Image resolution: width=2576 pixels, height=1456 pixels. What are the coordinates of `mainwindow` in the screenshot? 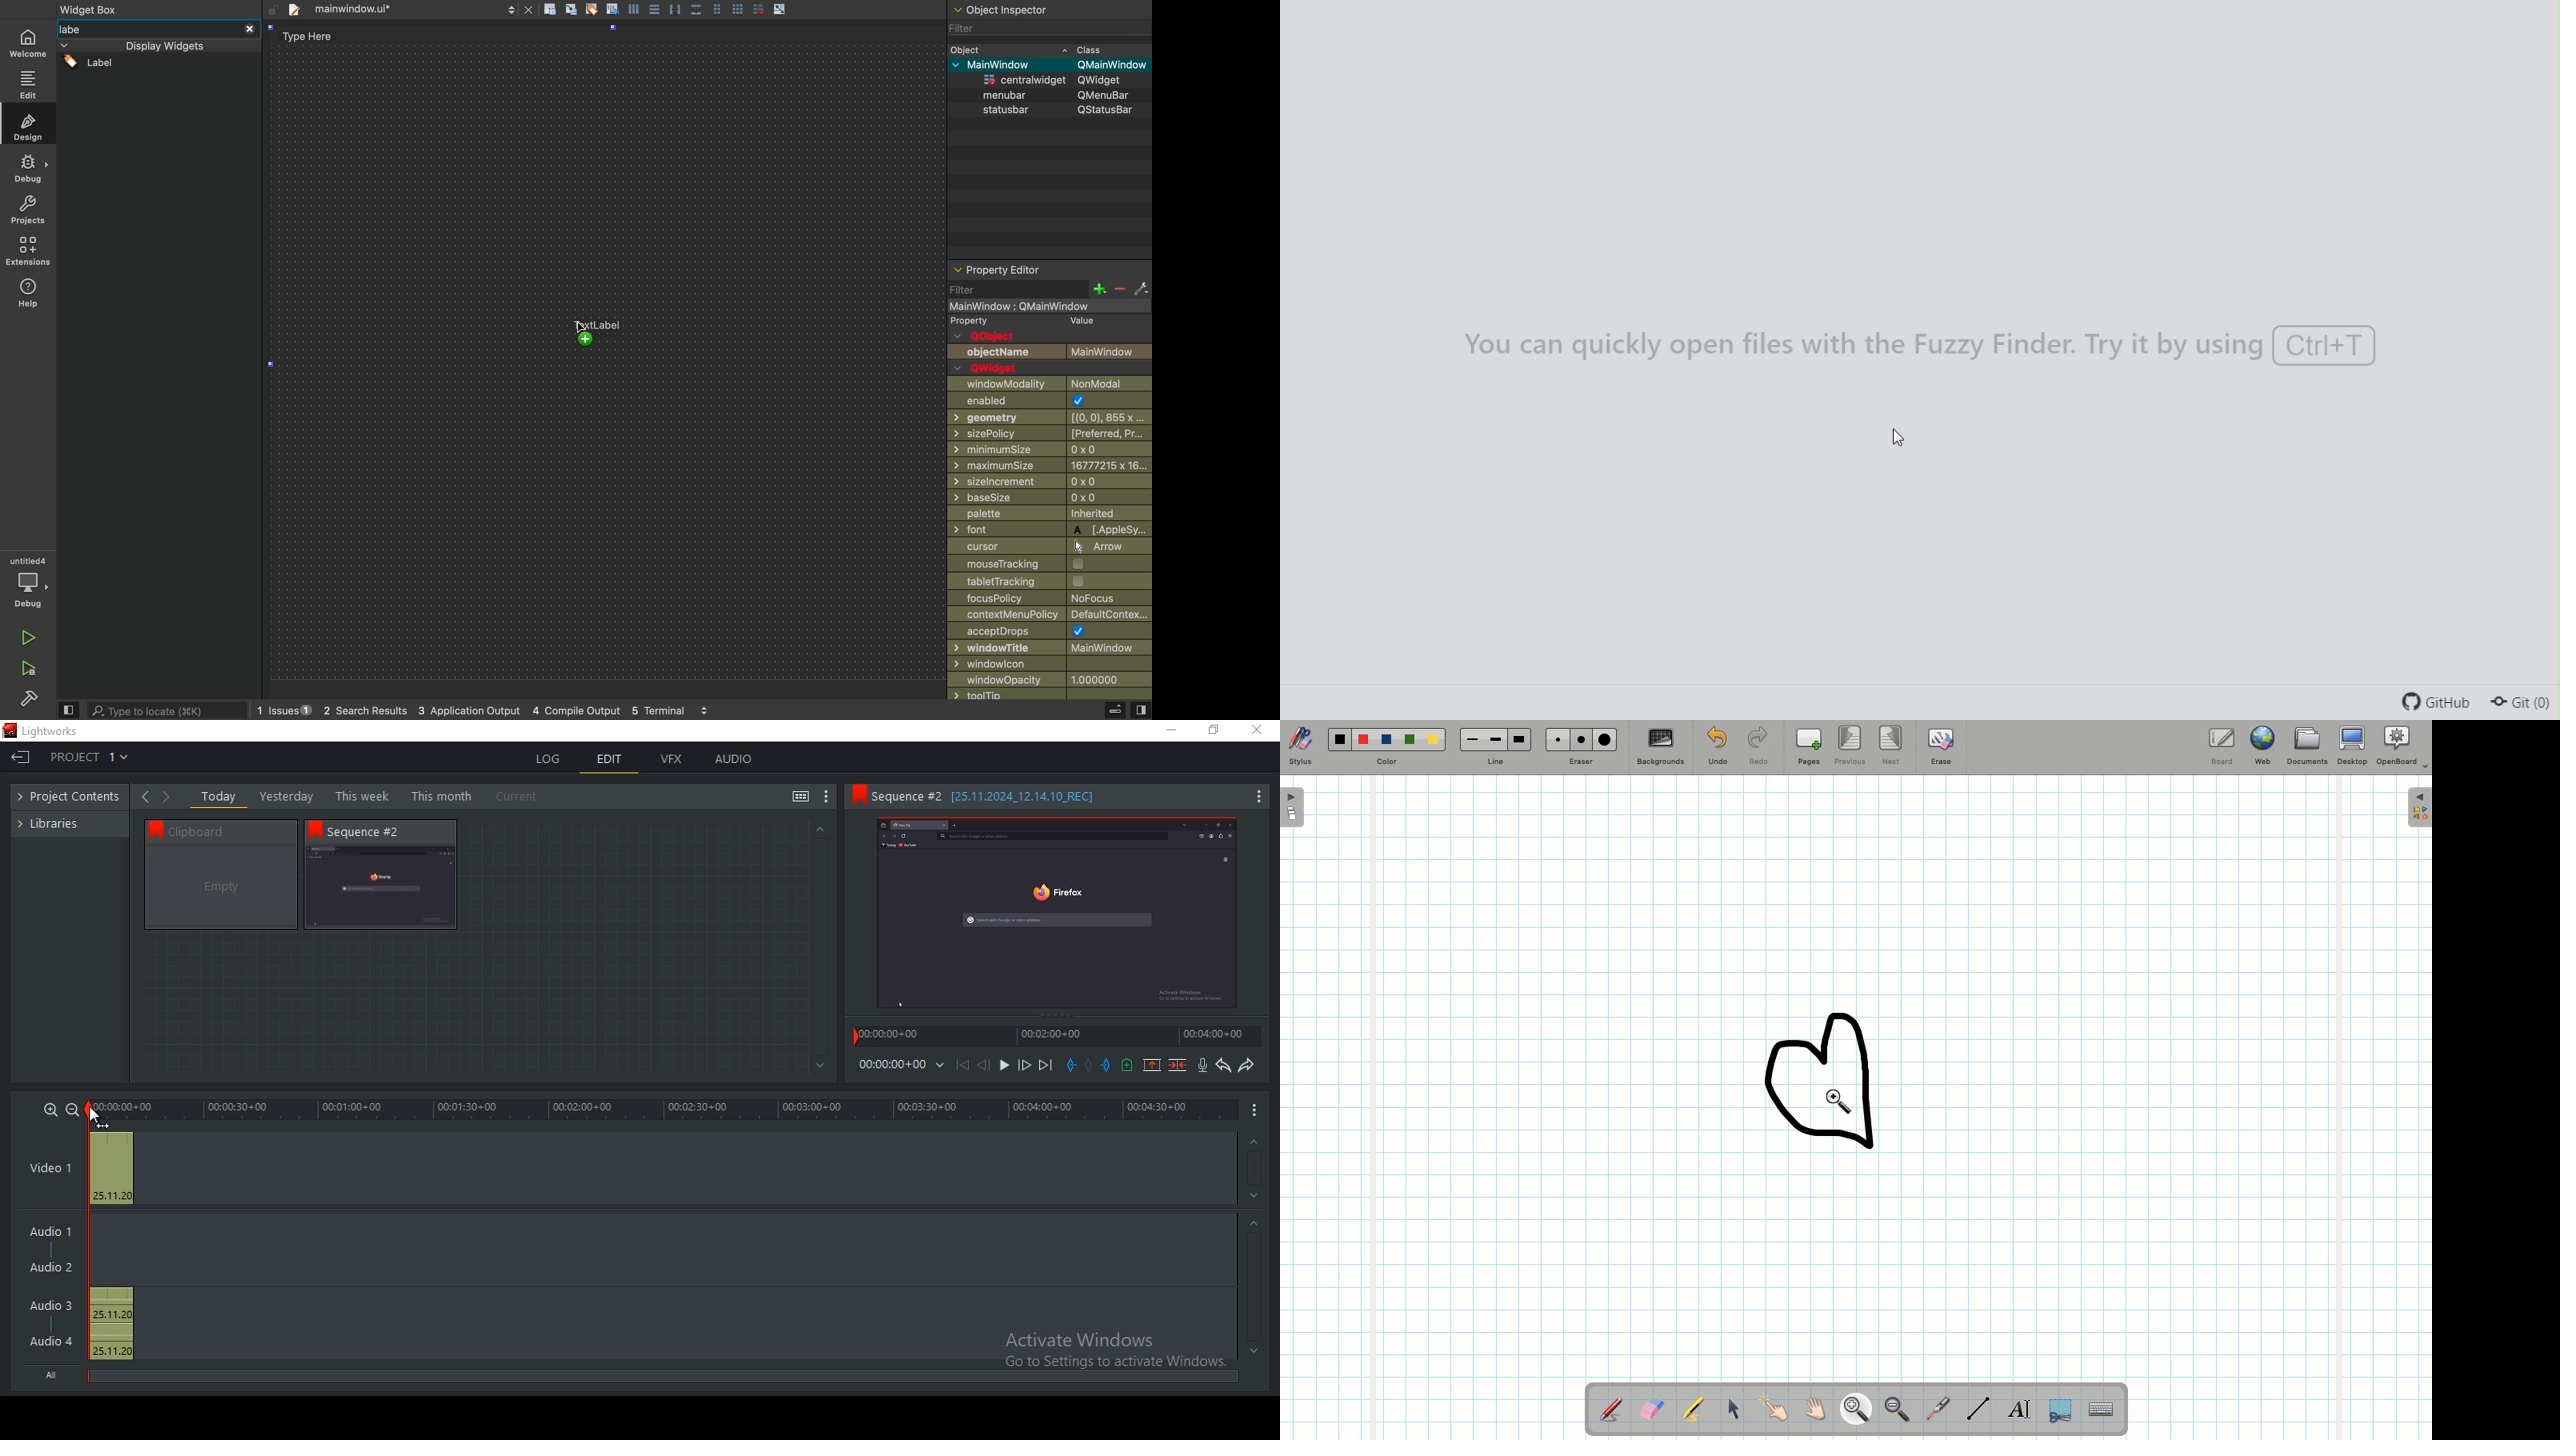 It's located at (1054, 64).